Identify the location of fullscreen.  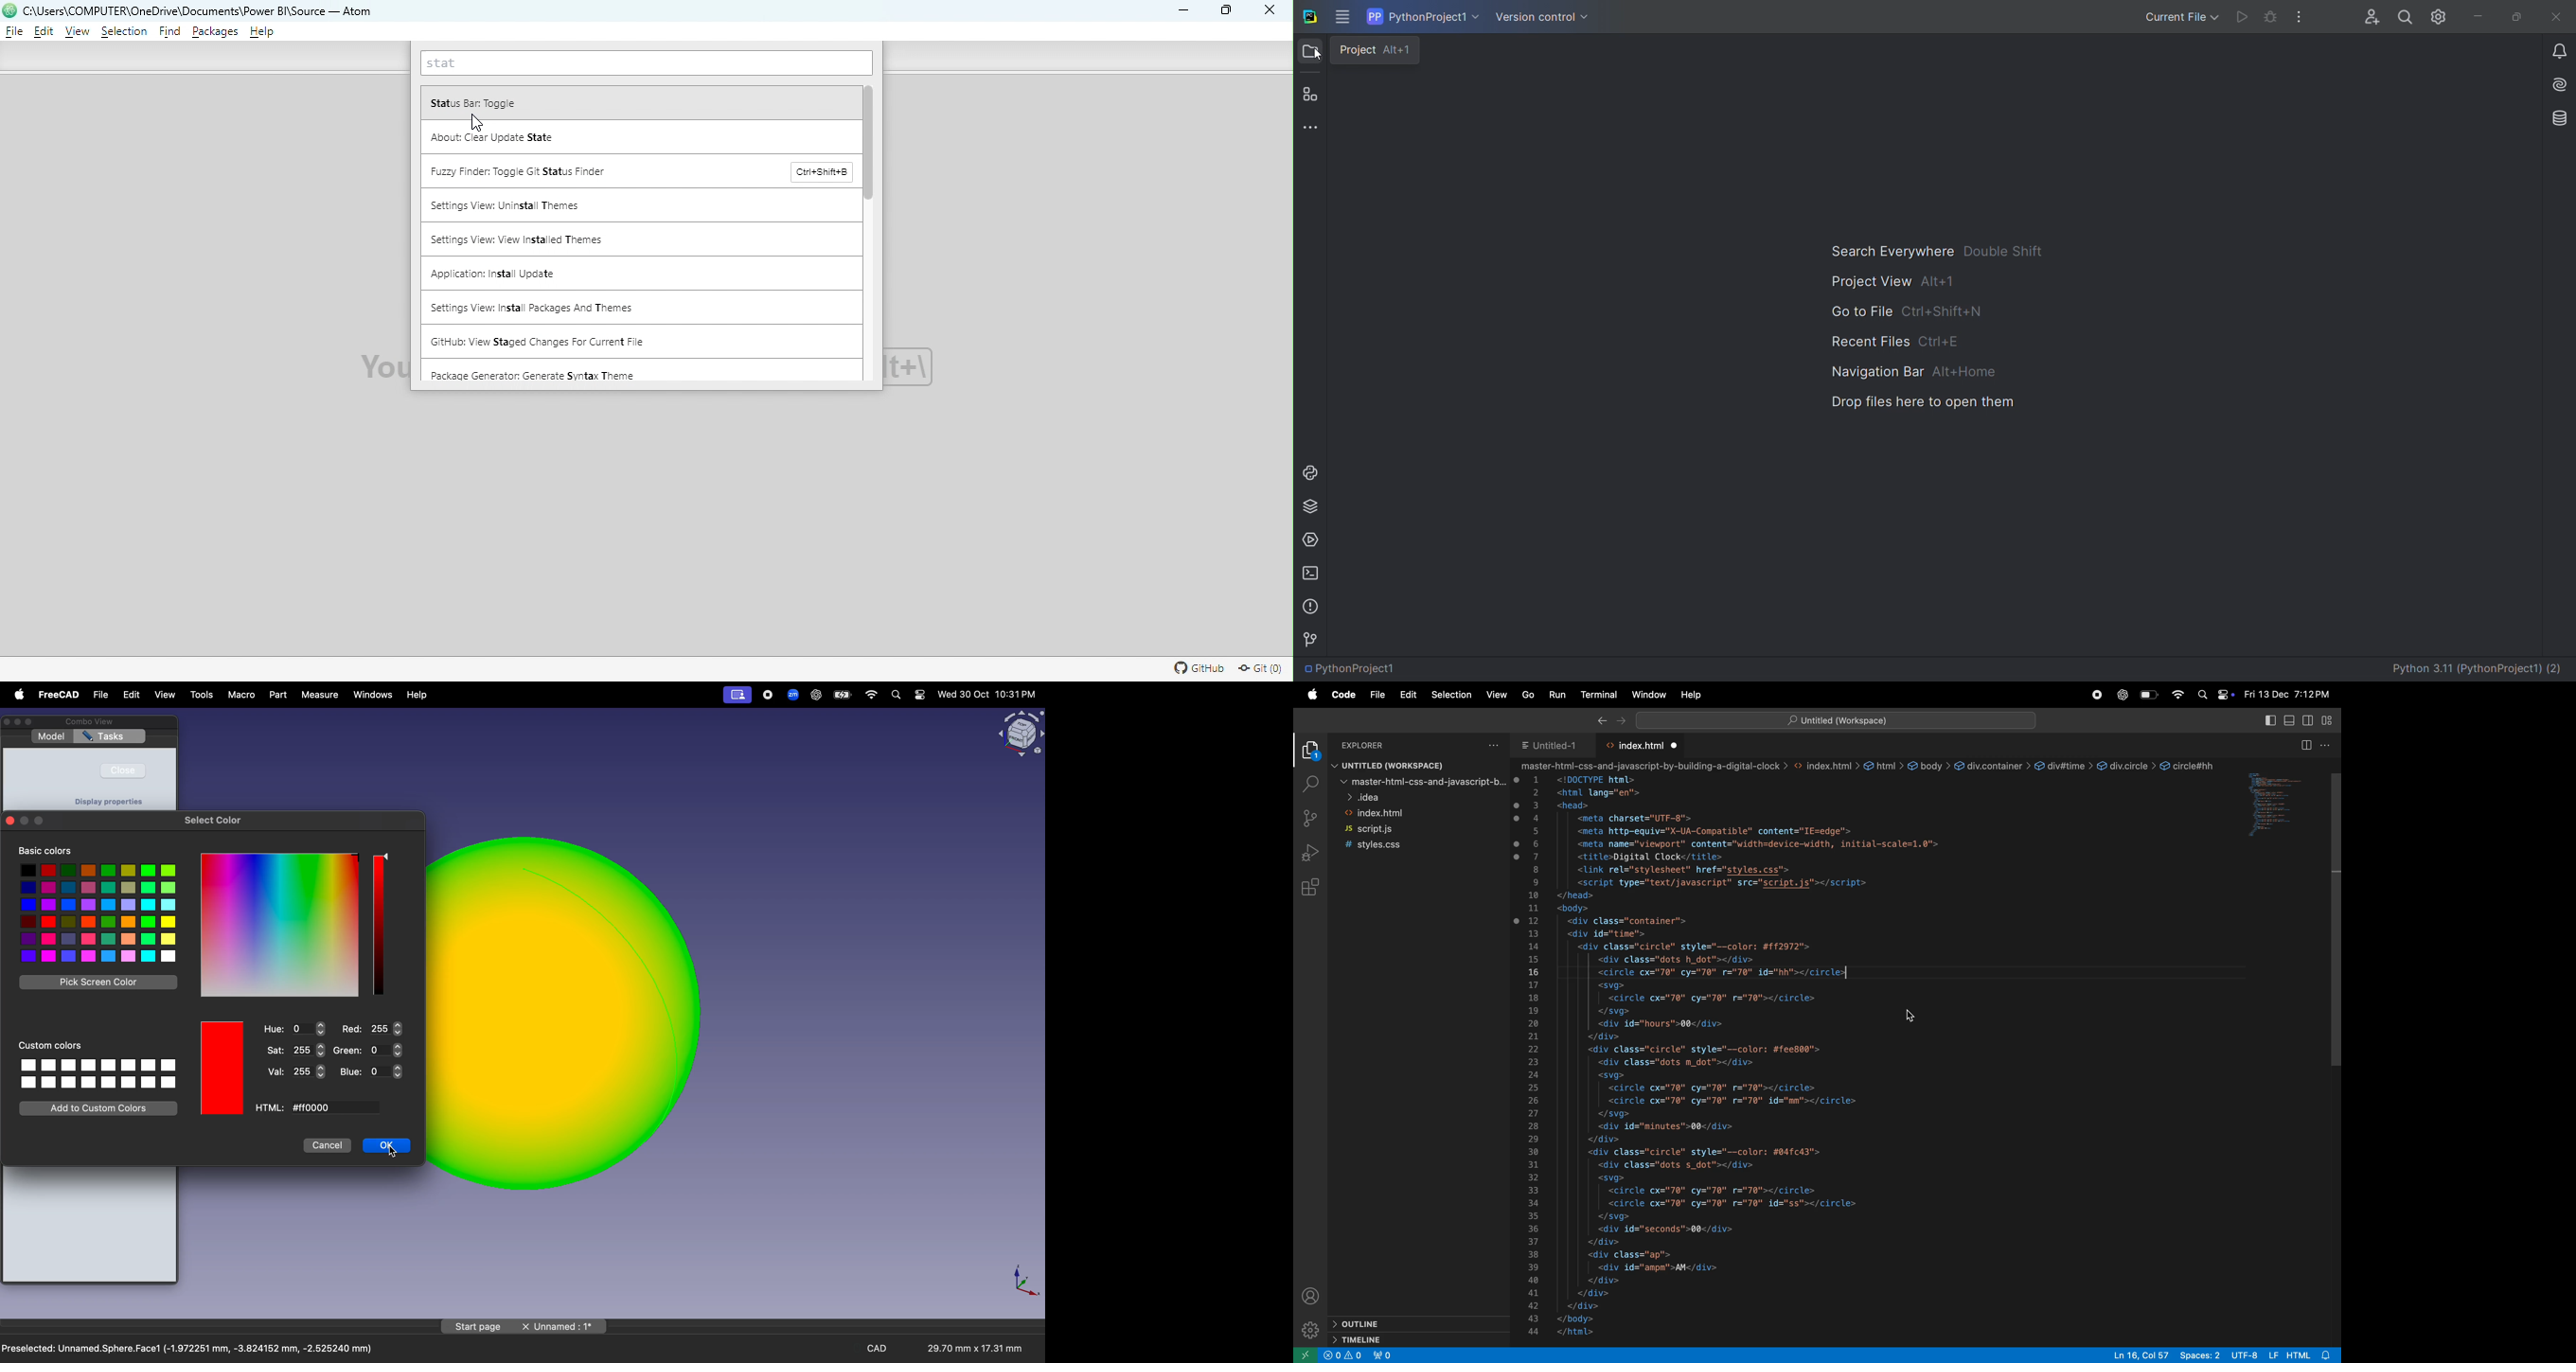
(39, 822).